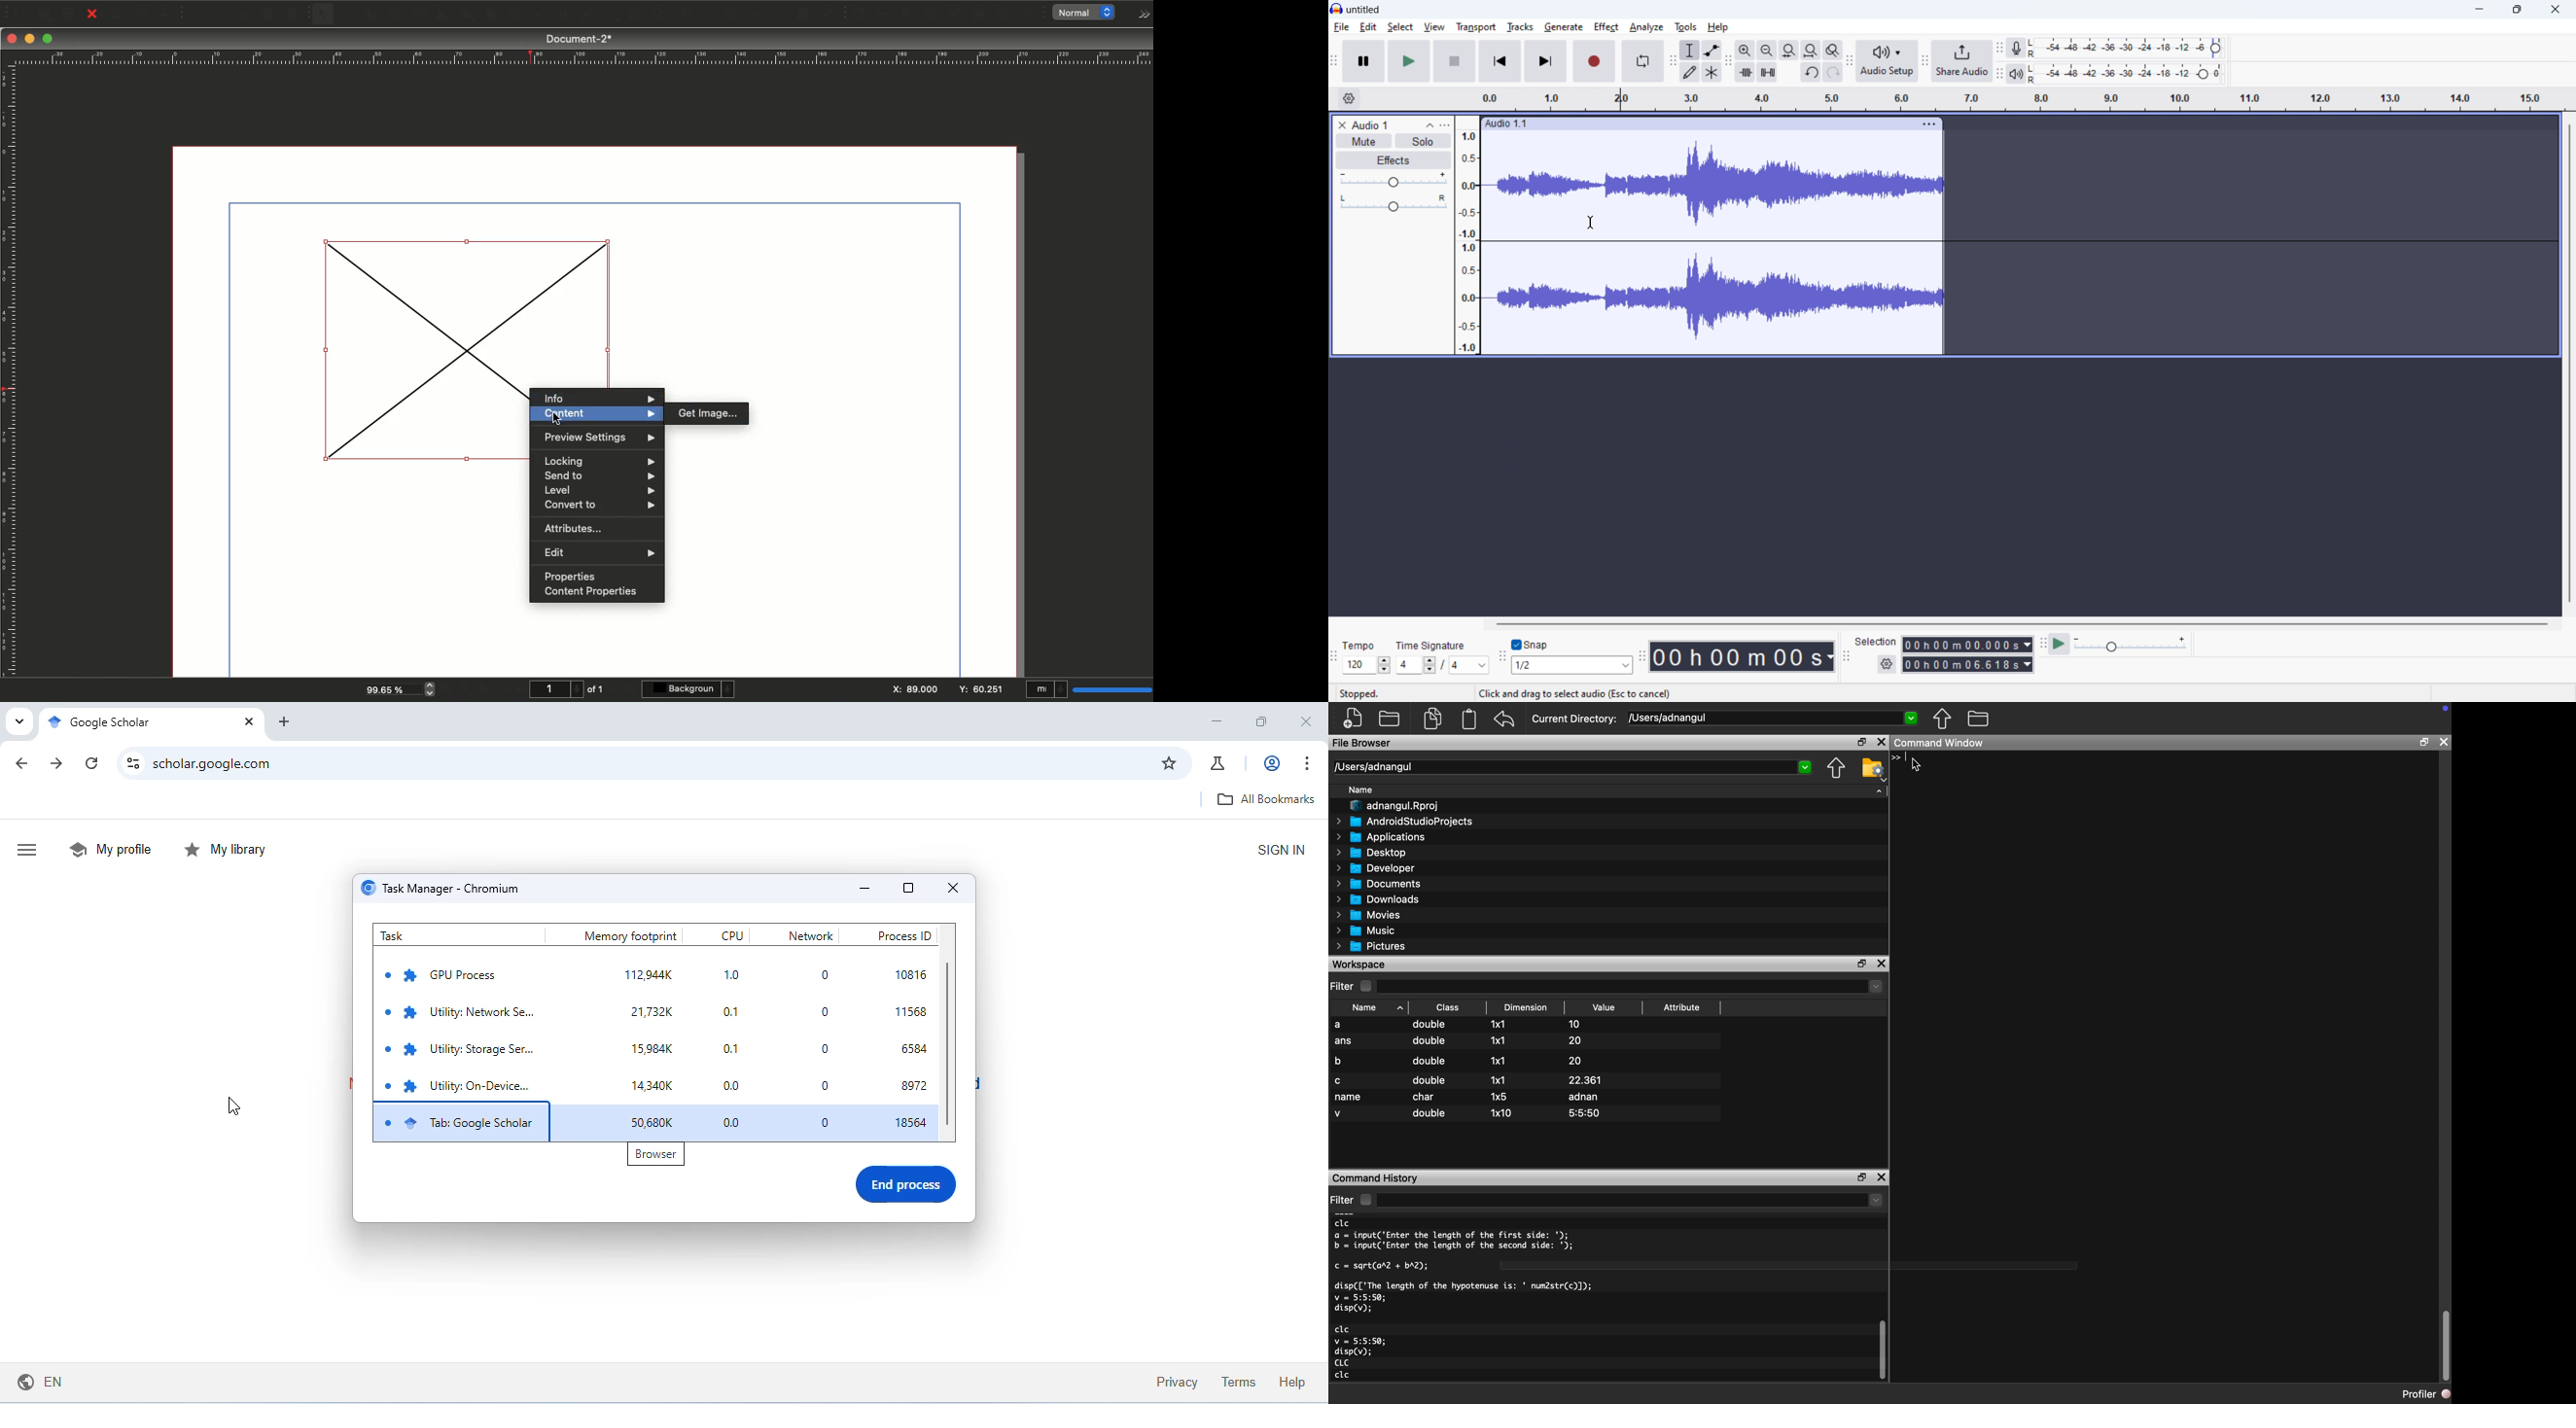  I want to click on Background, so click(691, 689).